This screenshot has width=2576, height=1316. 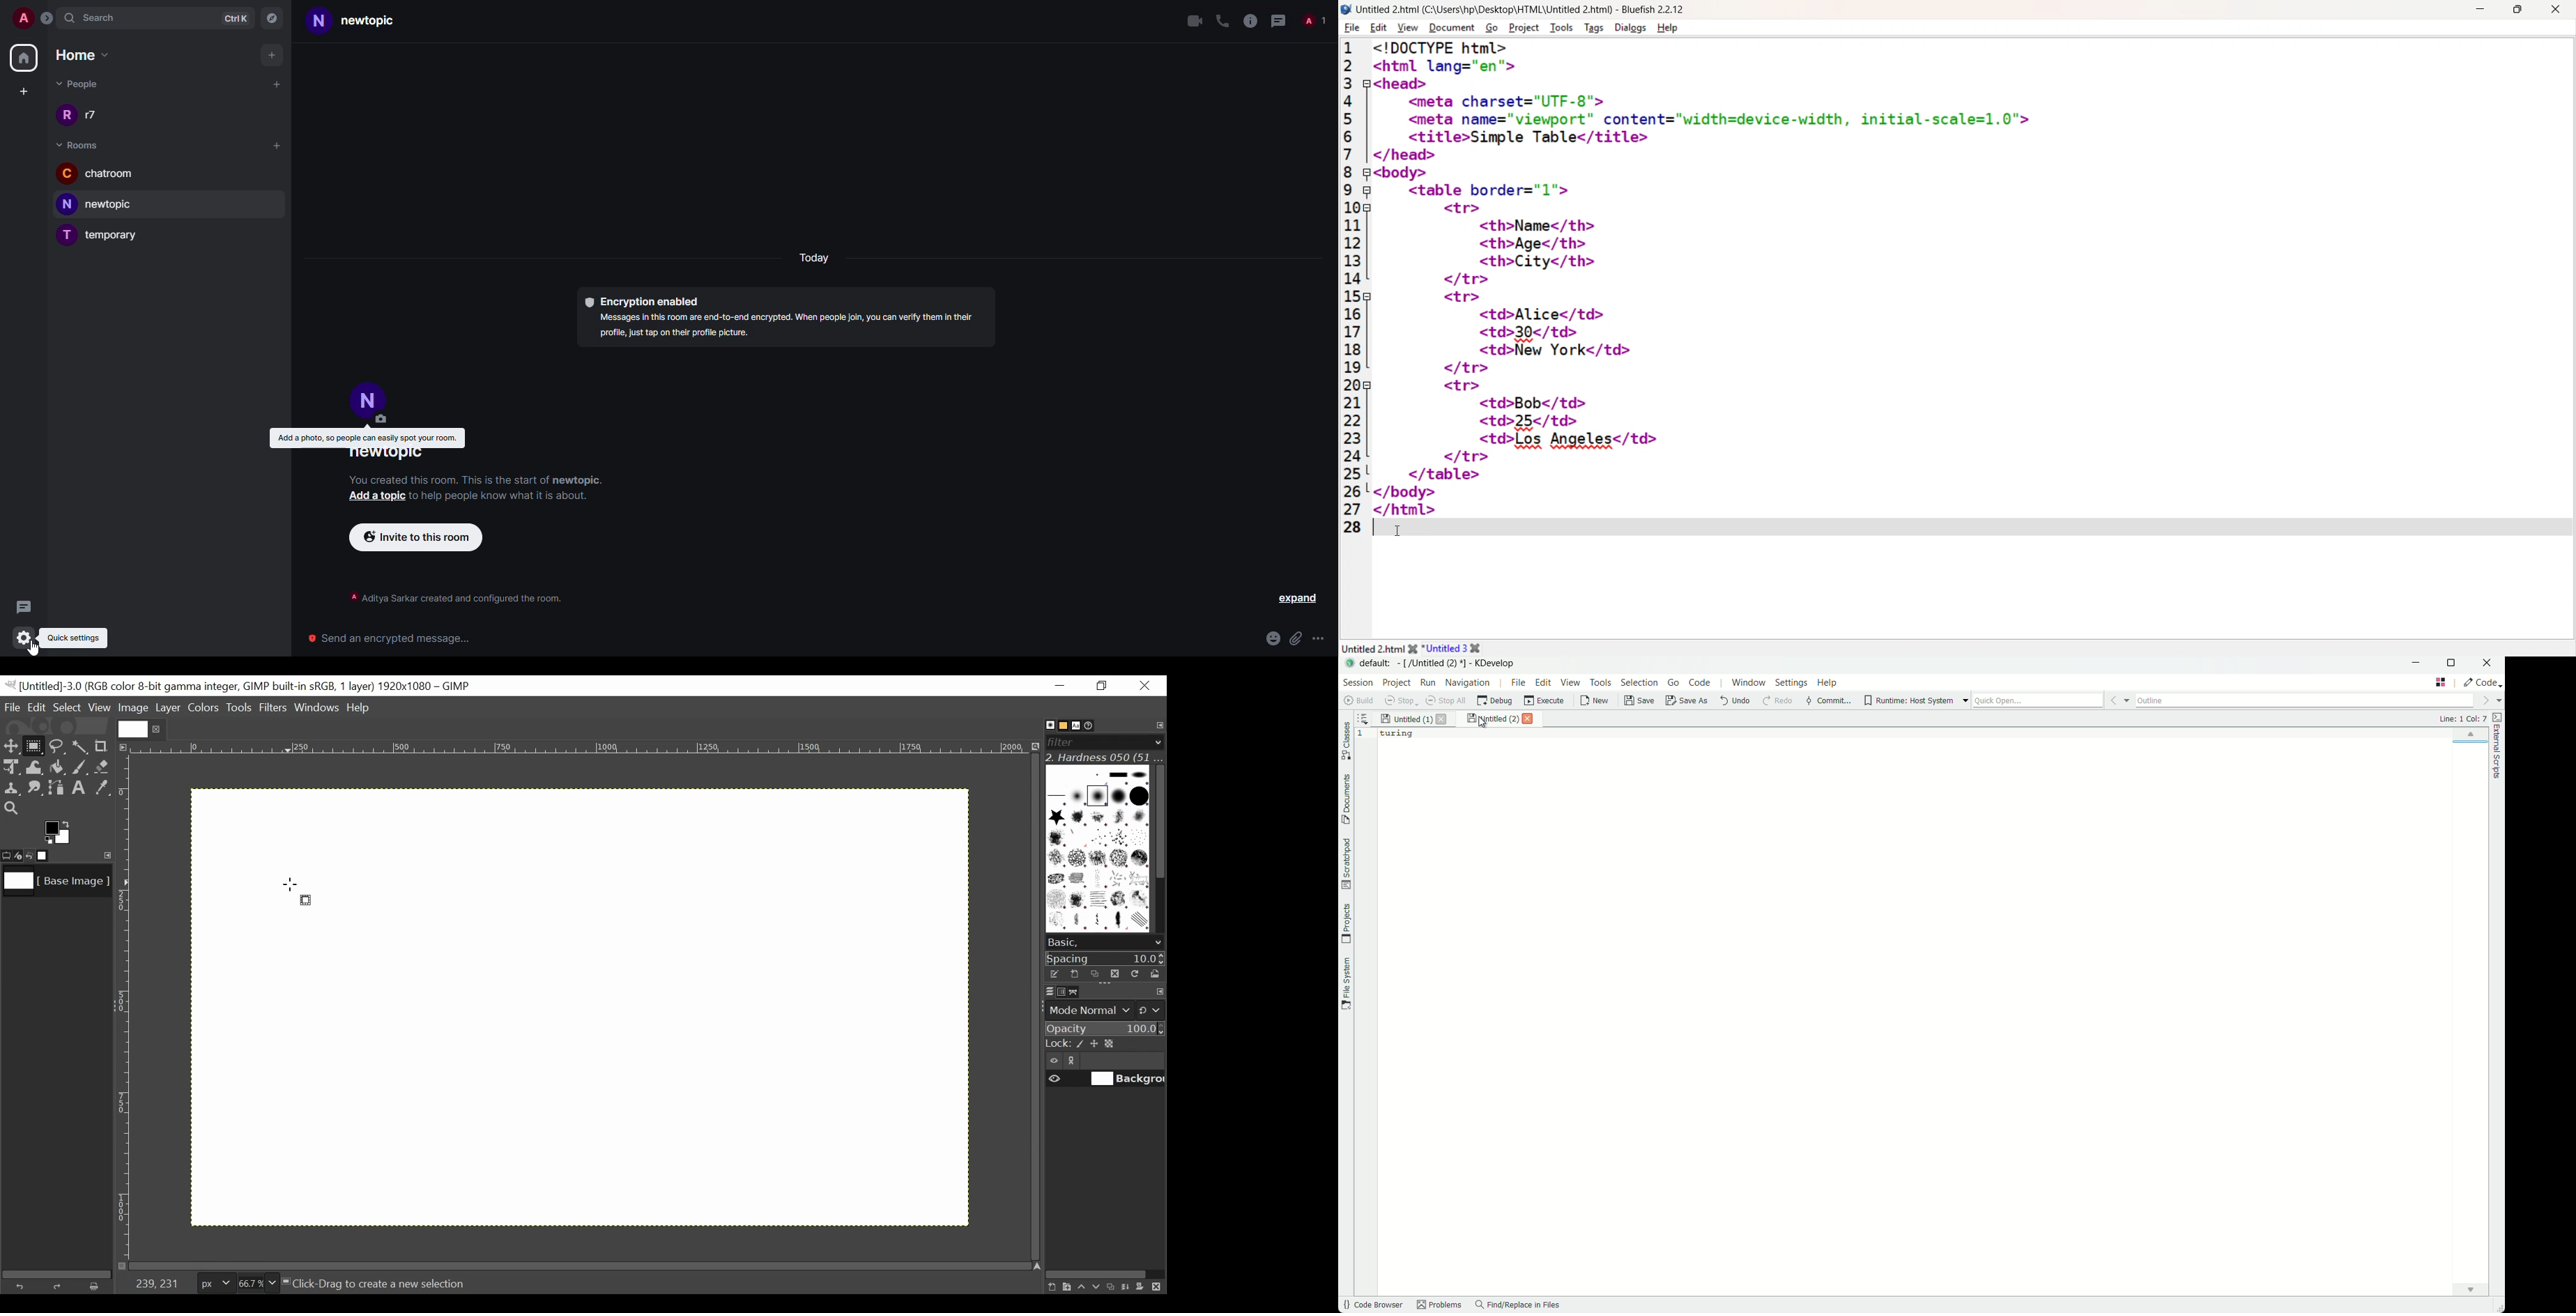 What do you see at coordinates (785, 325) in the screenshot?
I see `info` at bounding box center [785, 325].